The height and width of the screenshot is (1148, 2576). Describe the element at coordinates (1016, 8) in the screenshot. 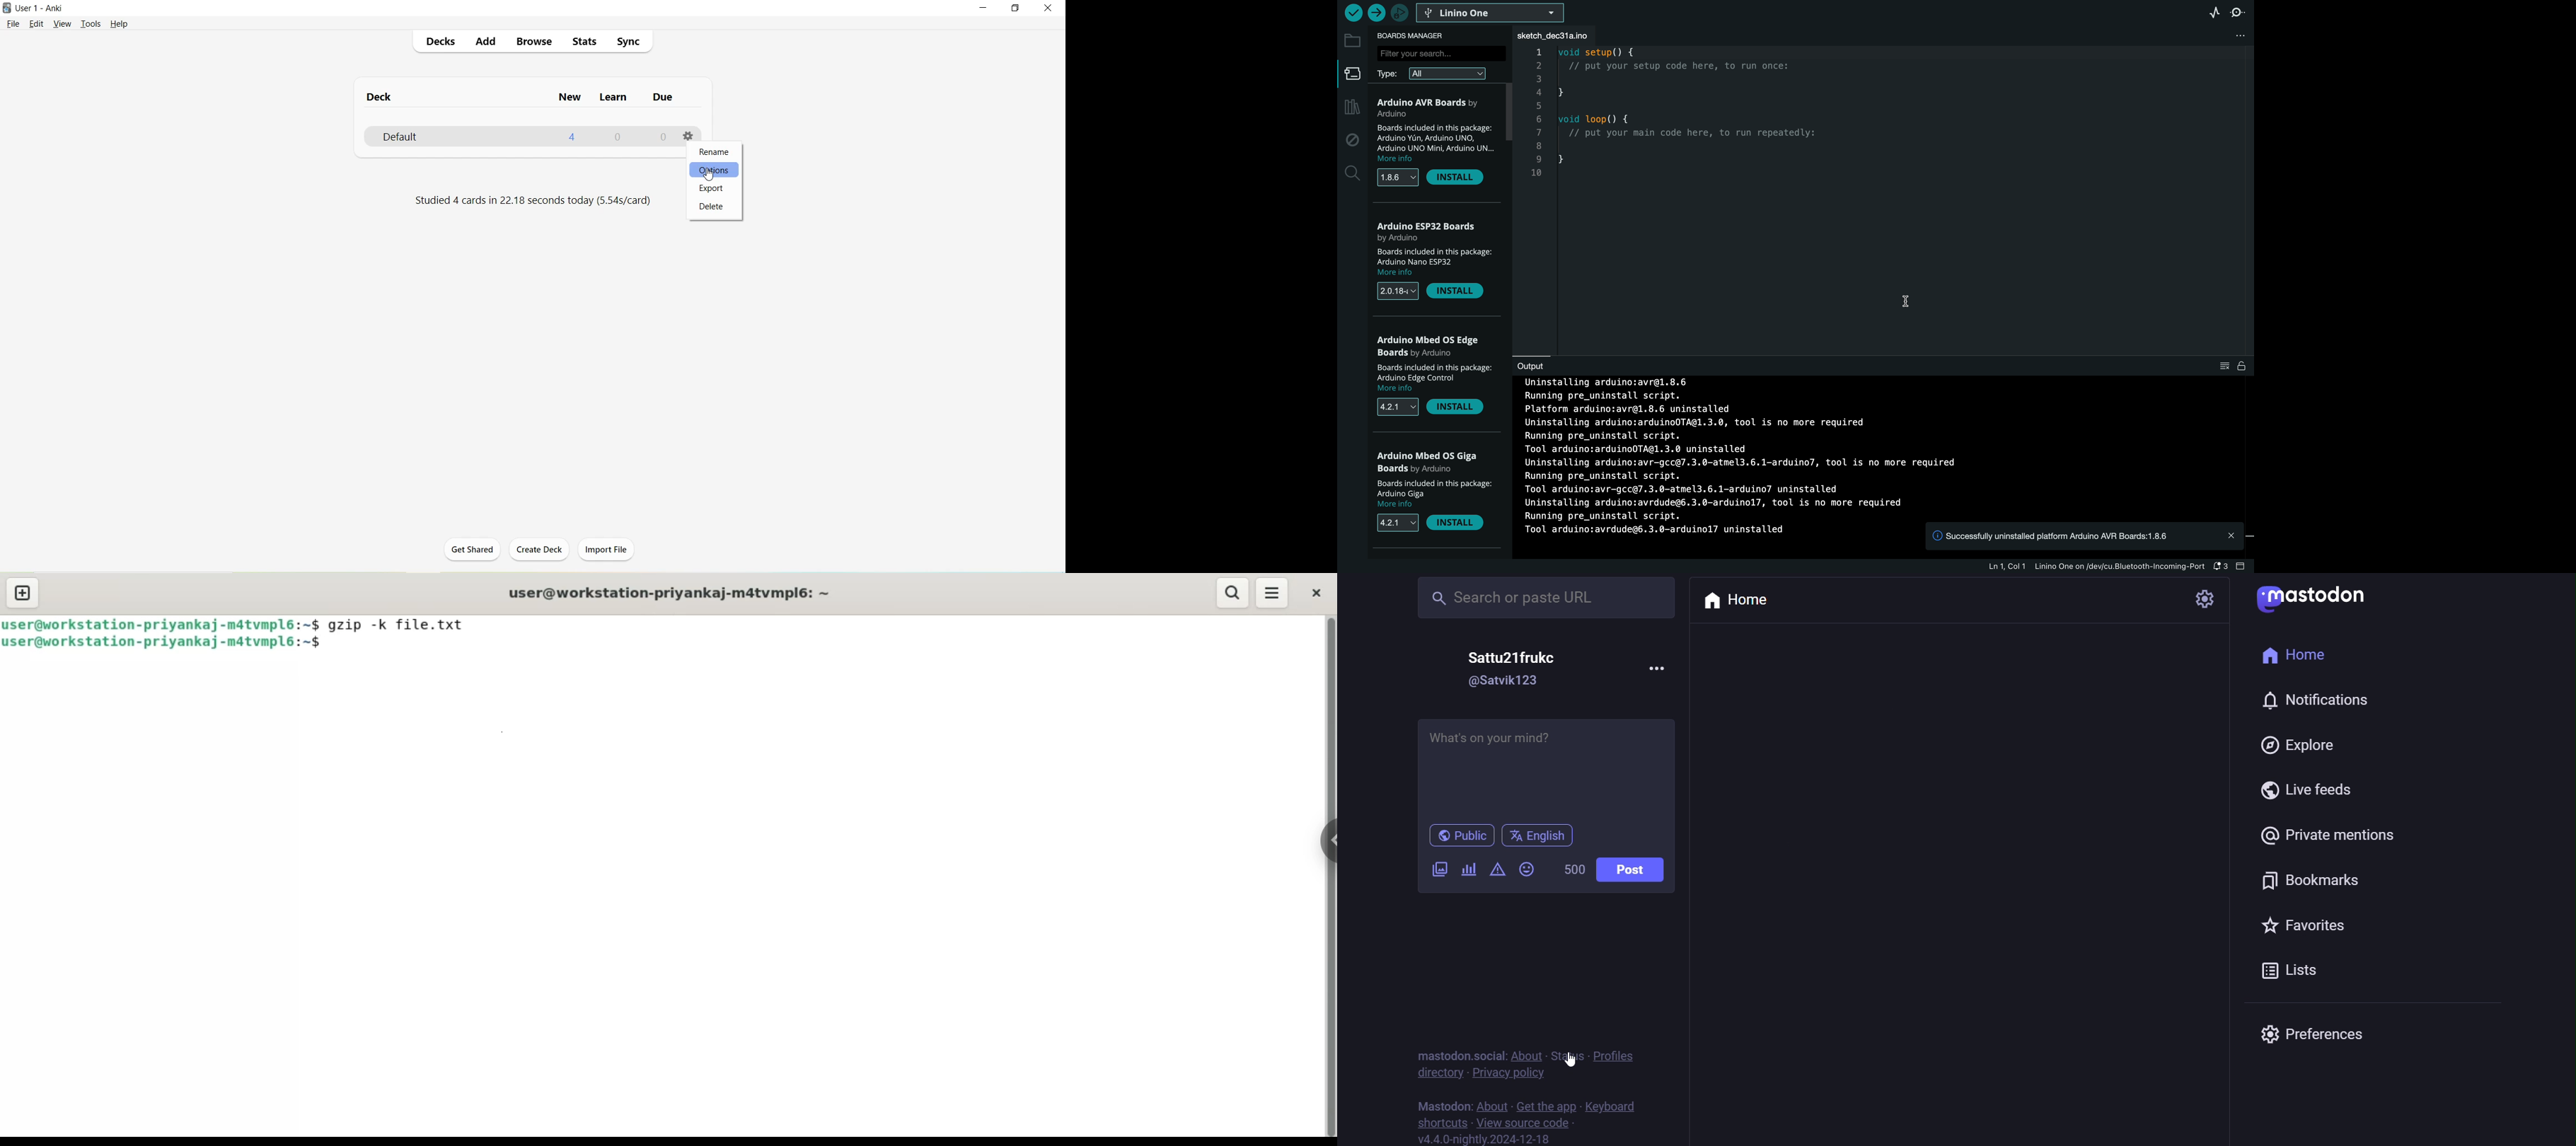

I see `Maximize` at that location.